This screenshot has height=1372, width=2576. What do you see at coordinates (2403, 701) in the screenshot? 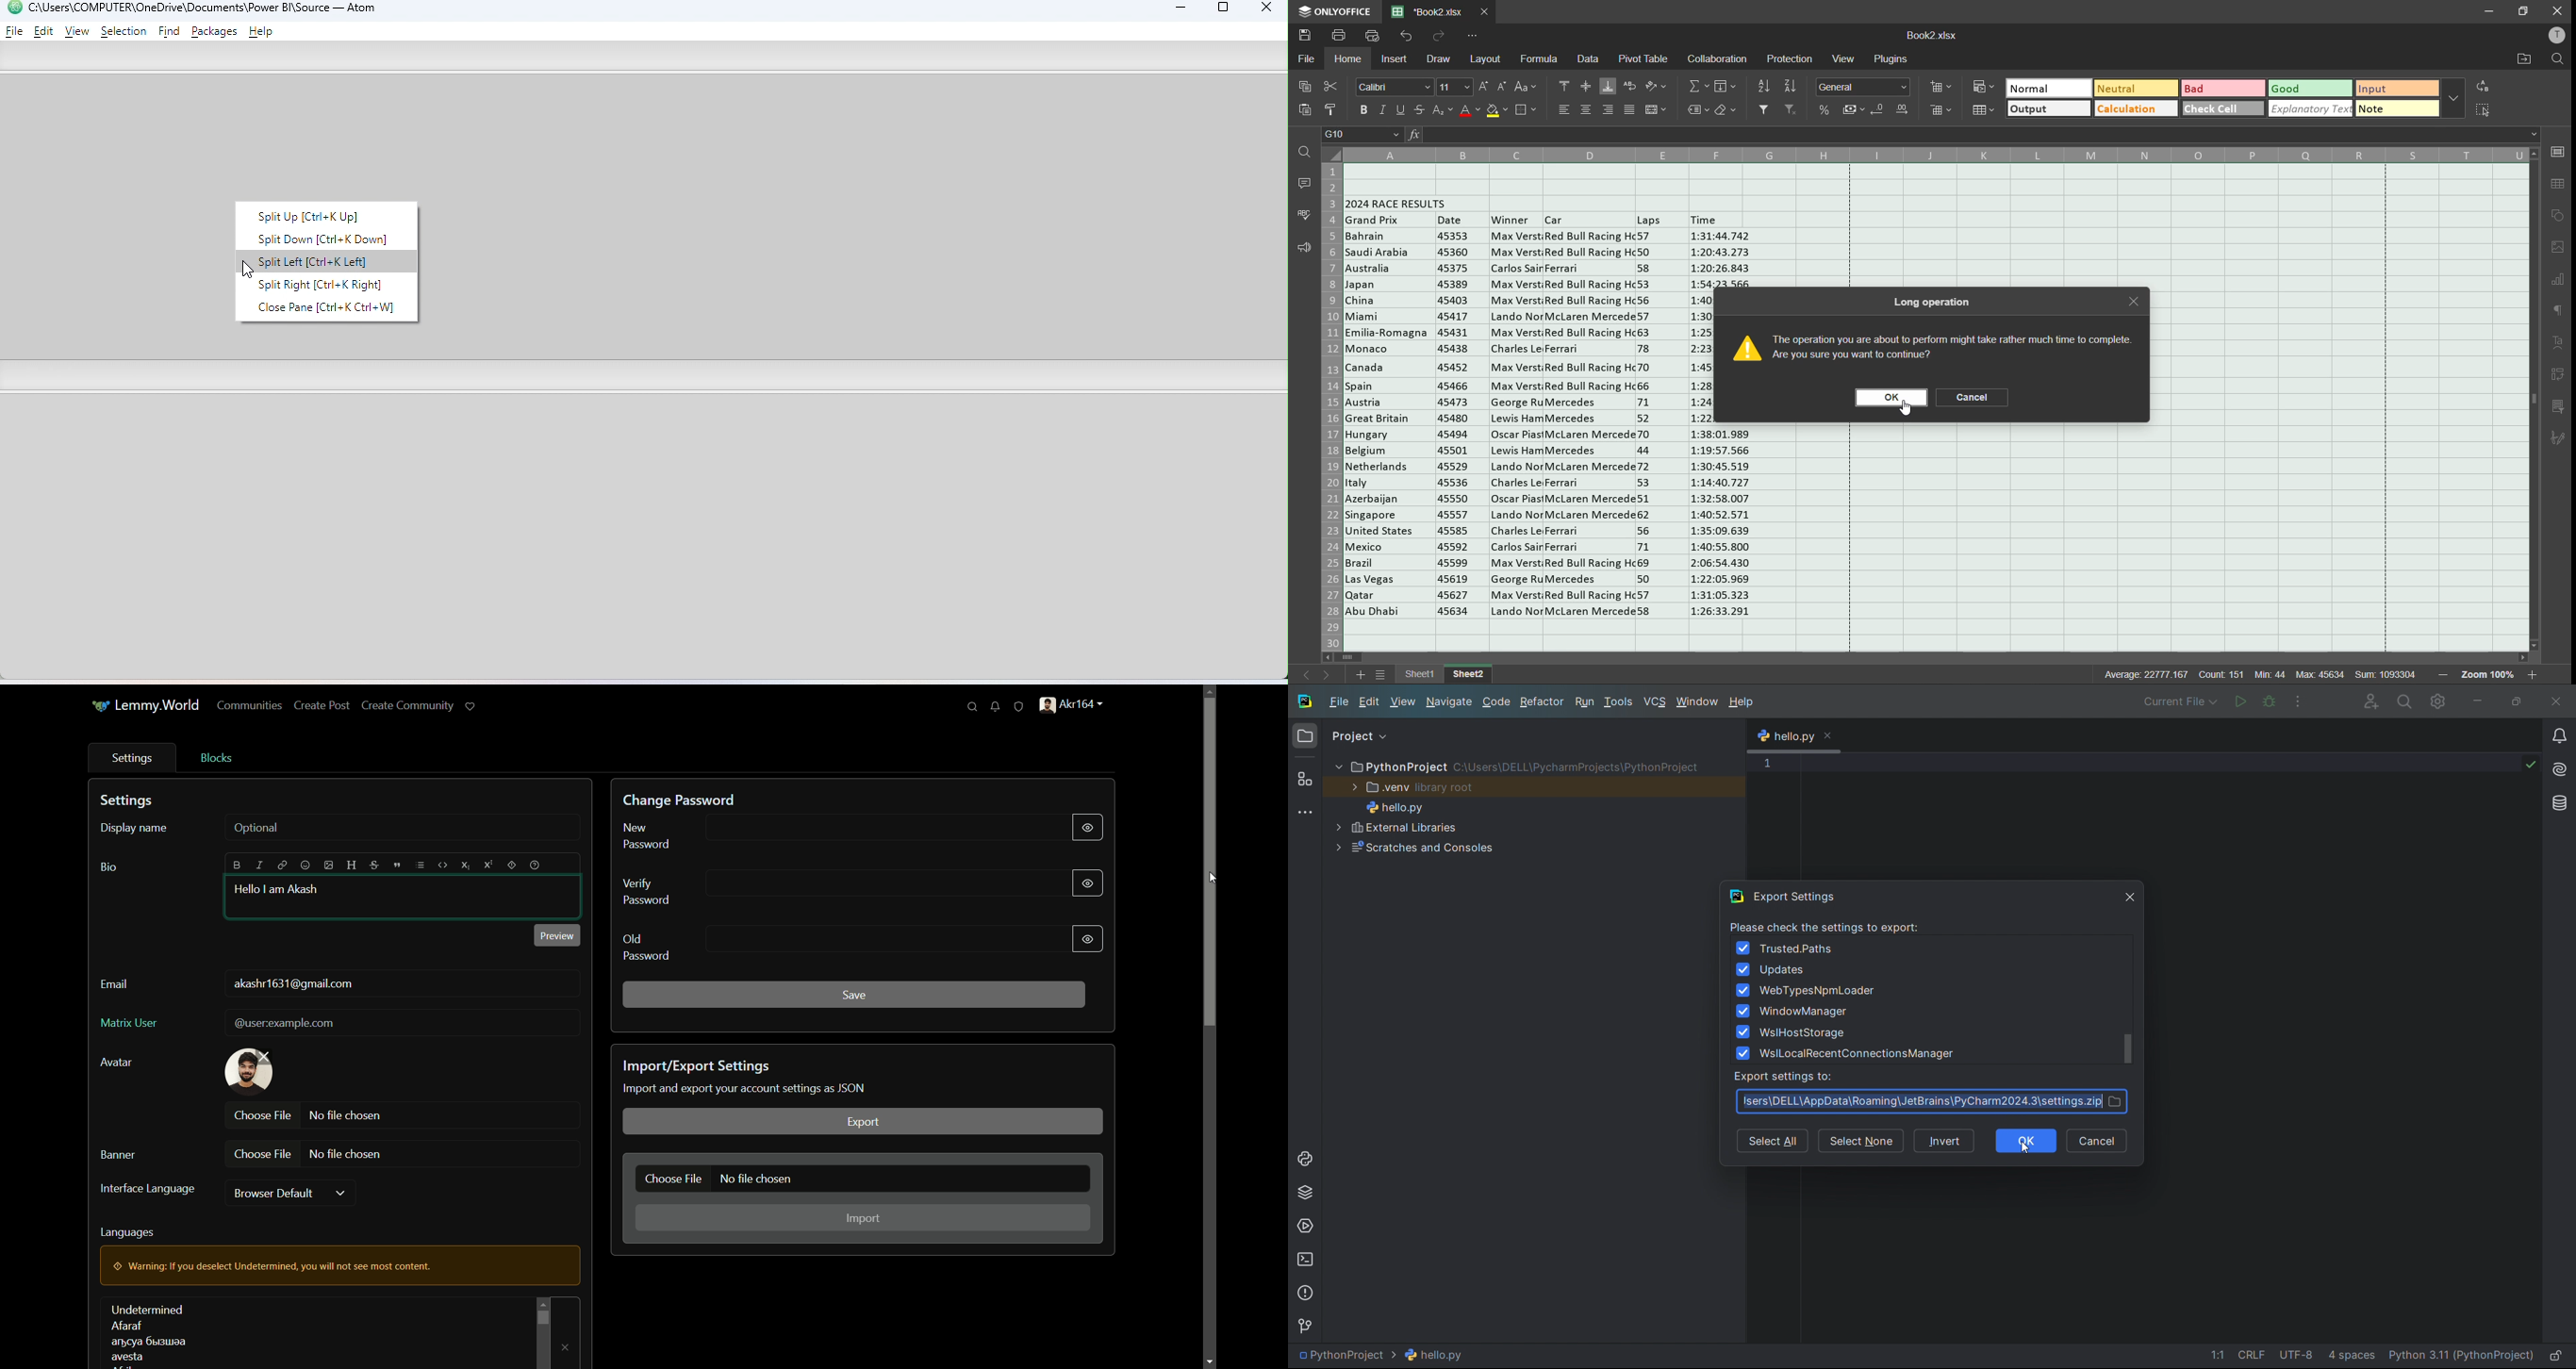
I see `search` at bounding box center [2403, 701].